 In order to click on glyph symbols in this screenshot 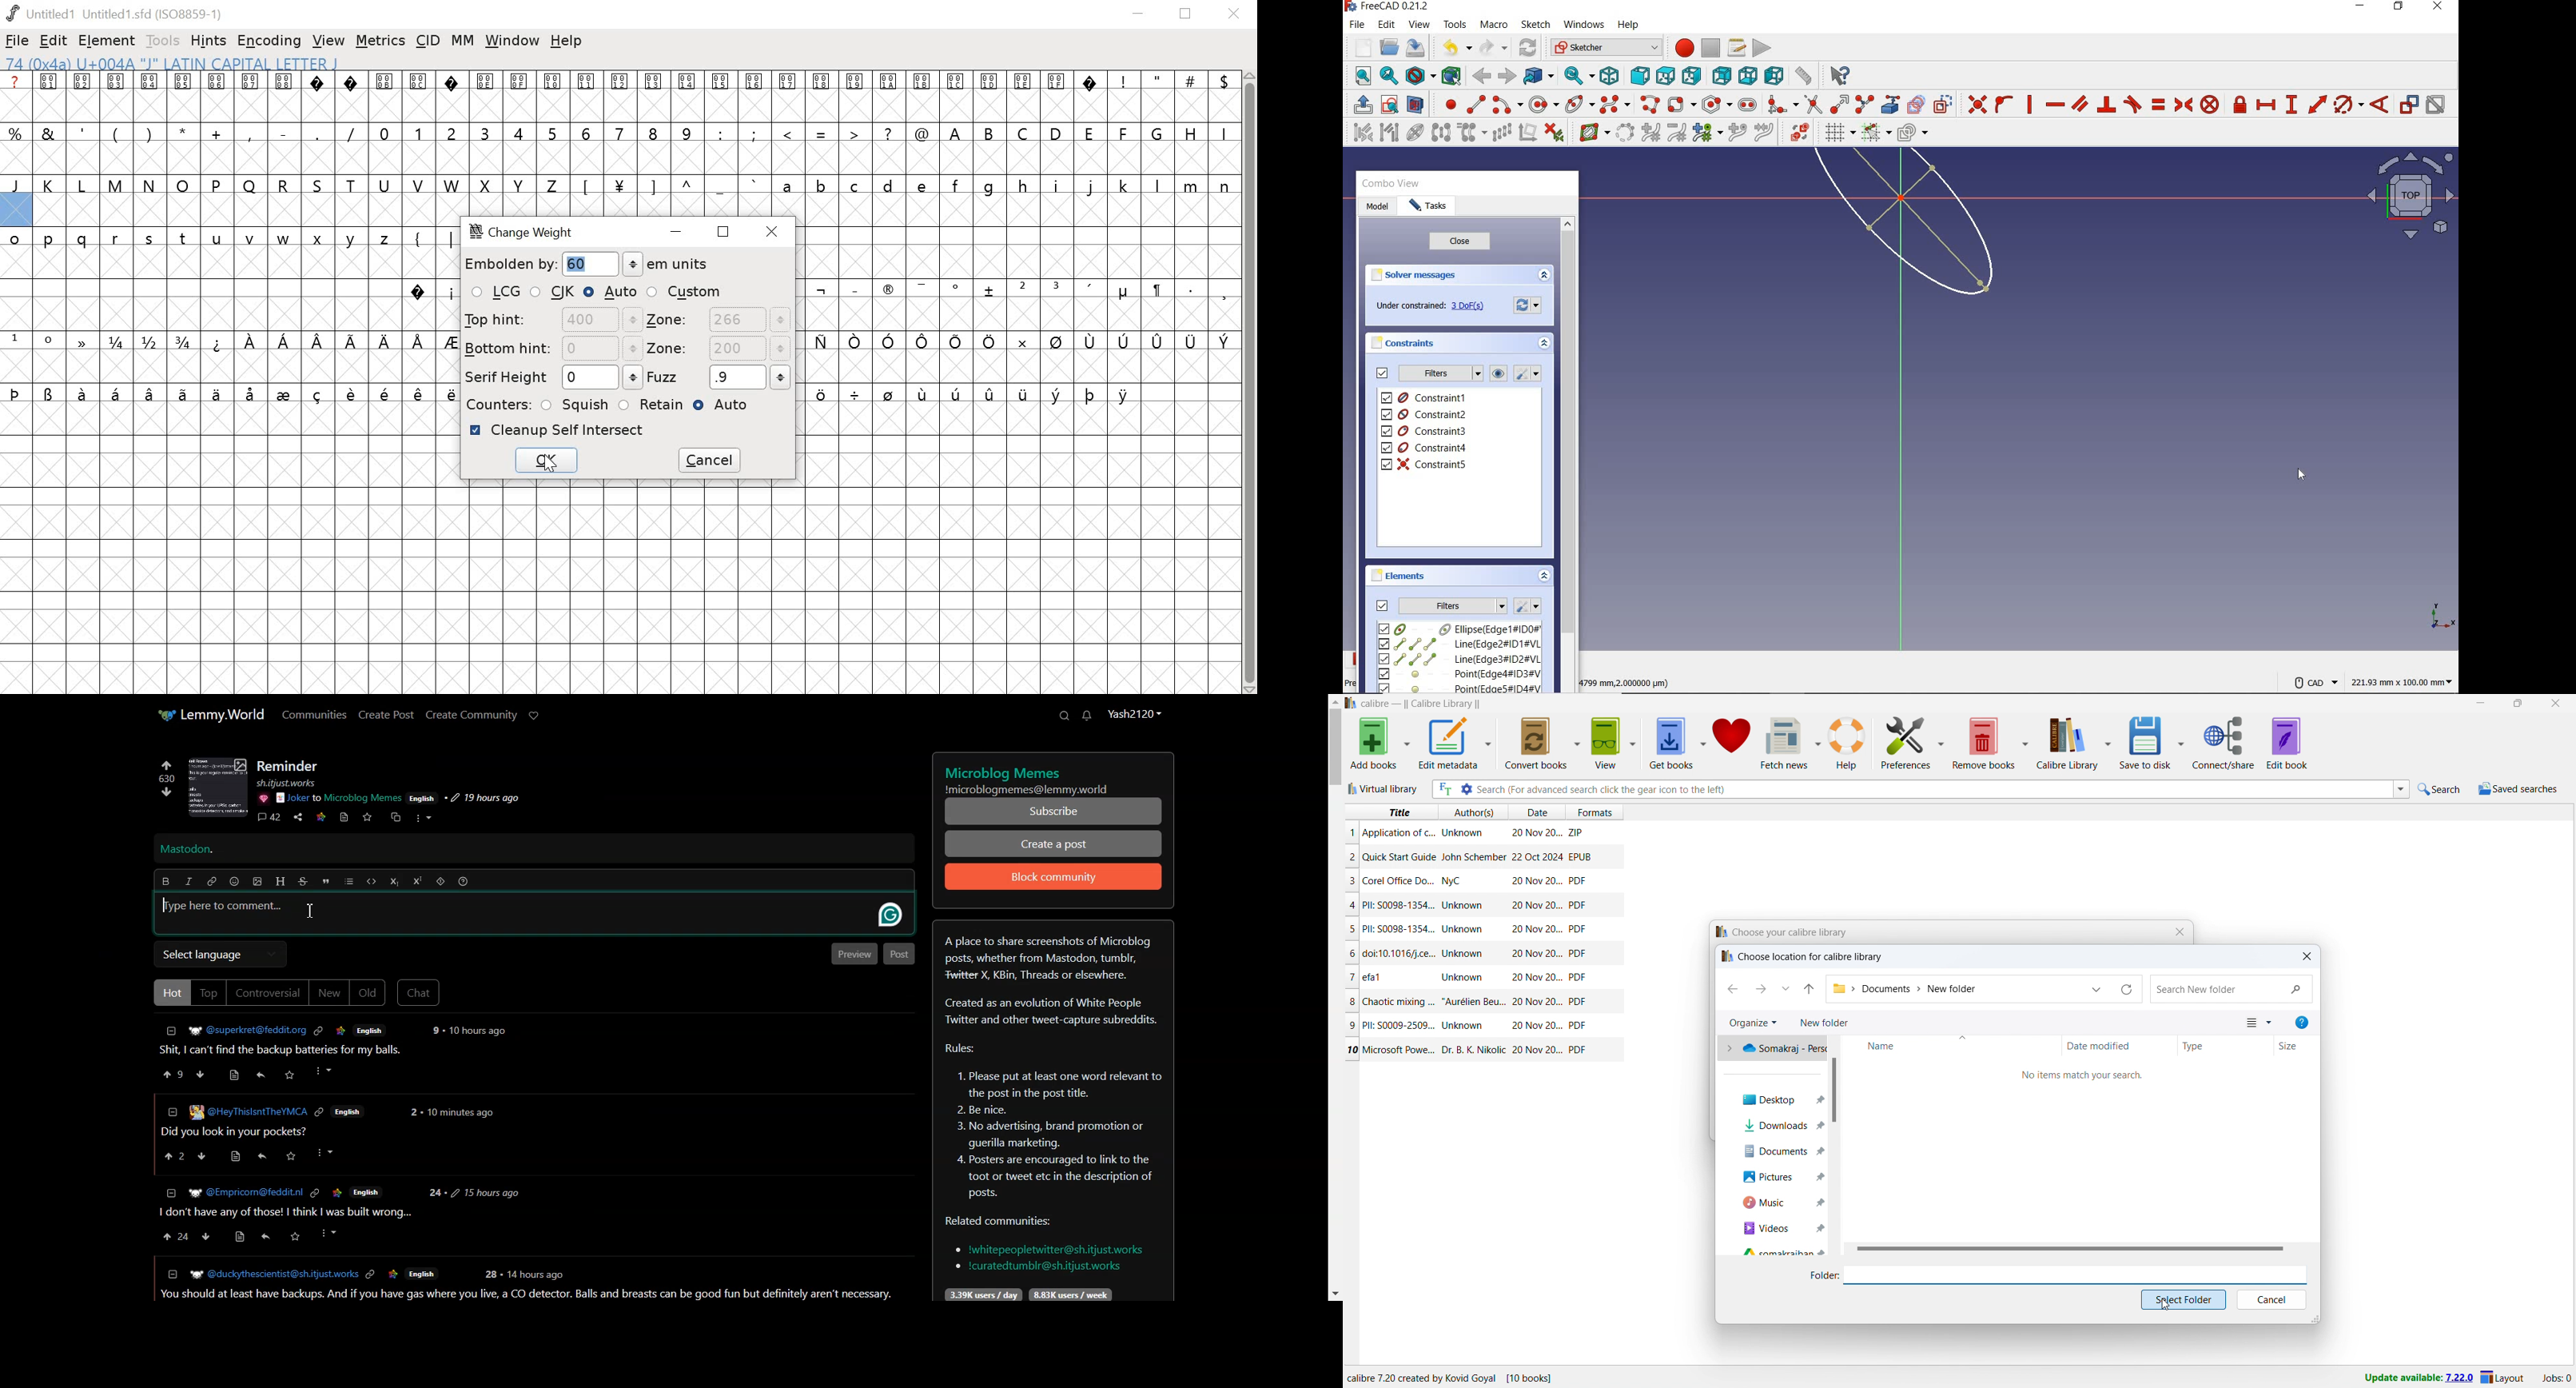, I will do `click(550, 82)`.